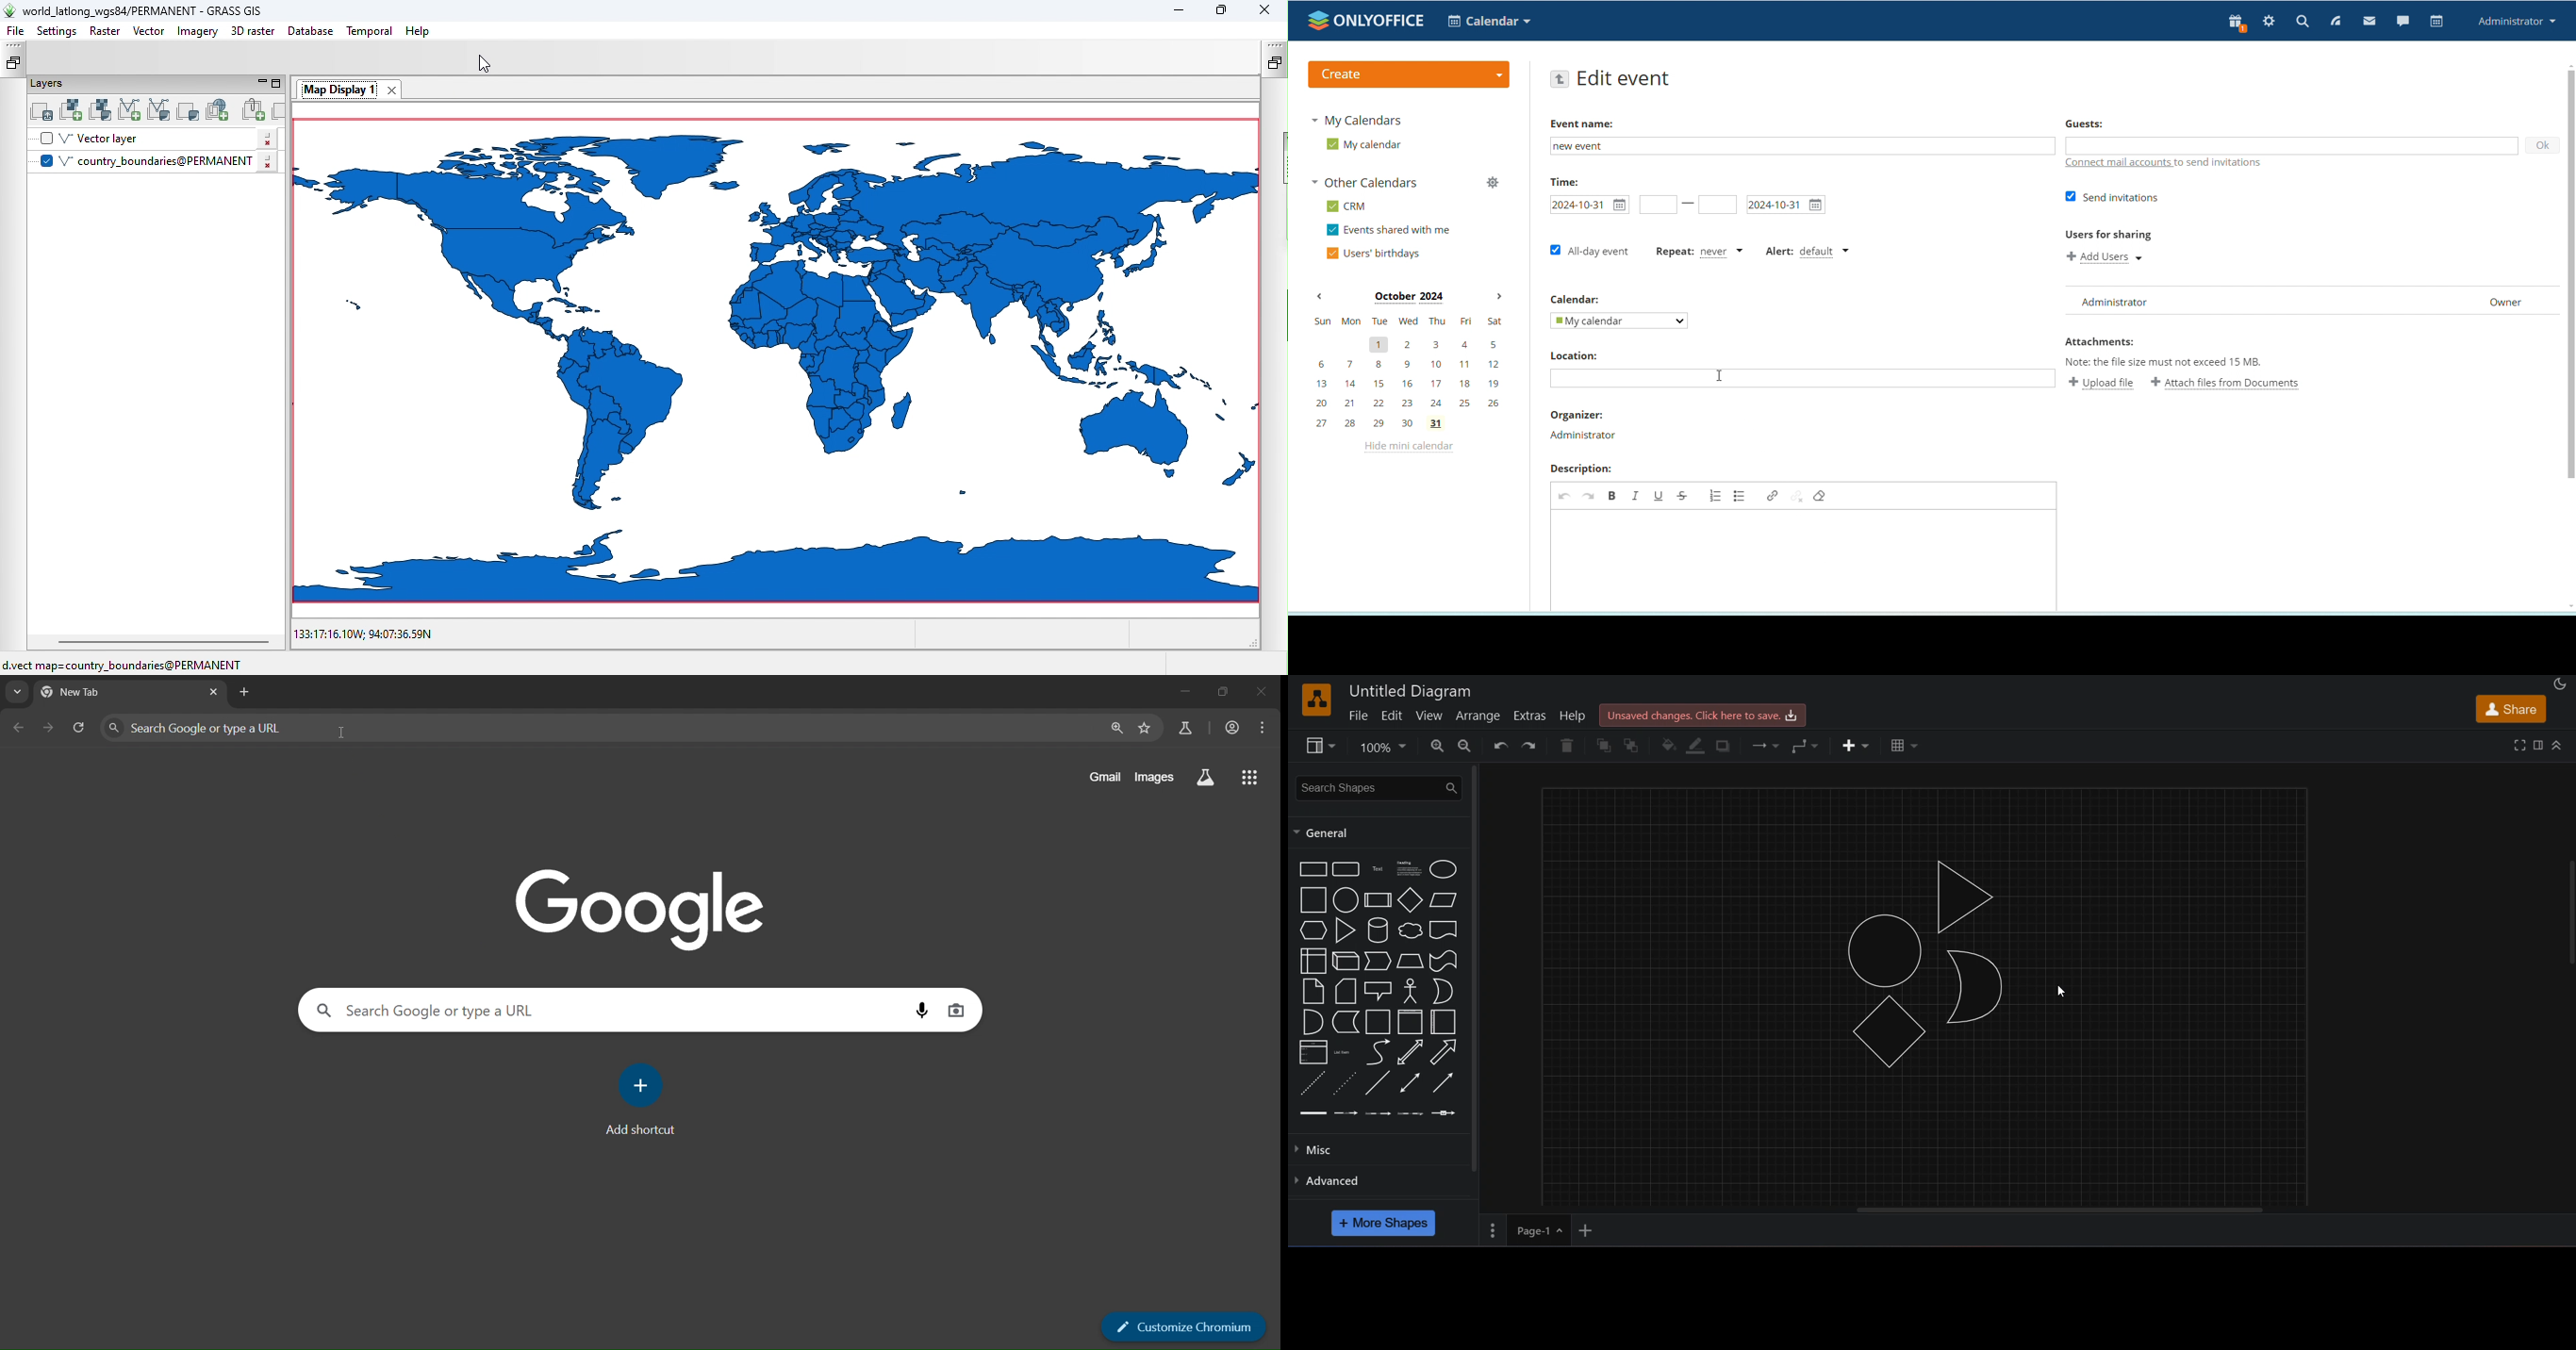 The height and width of the screenshot is (1372, 2576). I want to click on alert type, so click(1809, 251).